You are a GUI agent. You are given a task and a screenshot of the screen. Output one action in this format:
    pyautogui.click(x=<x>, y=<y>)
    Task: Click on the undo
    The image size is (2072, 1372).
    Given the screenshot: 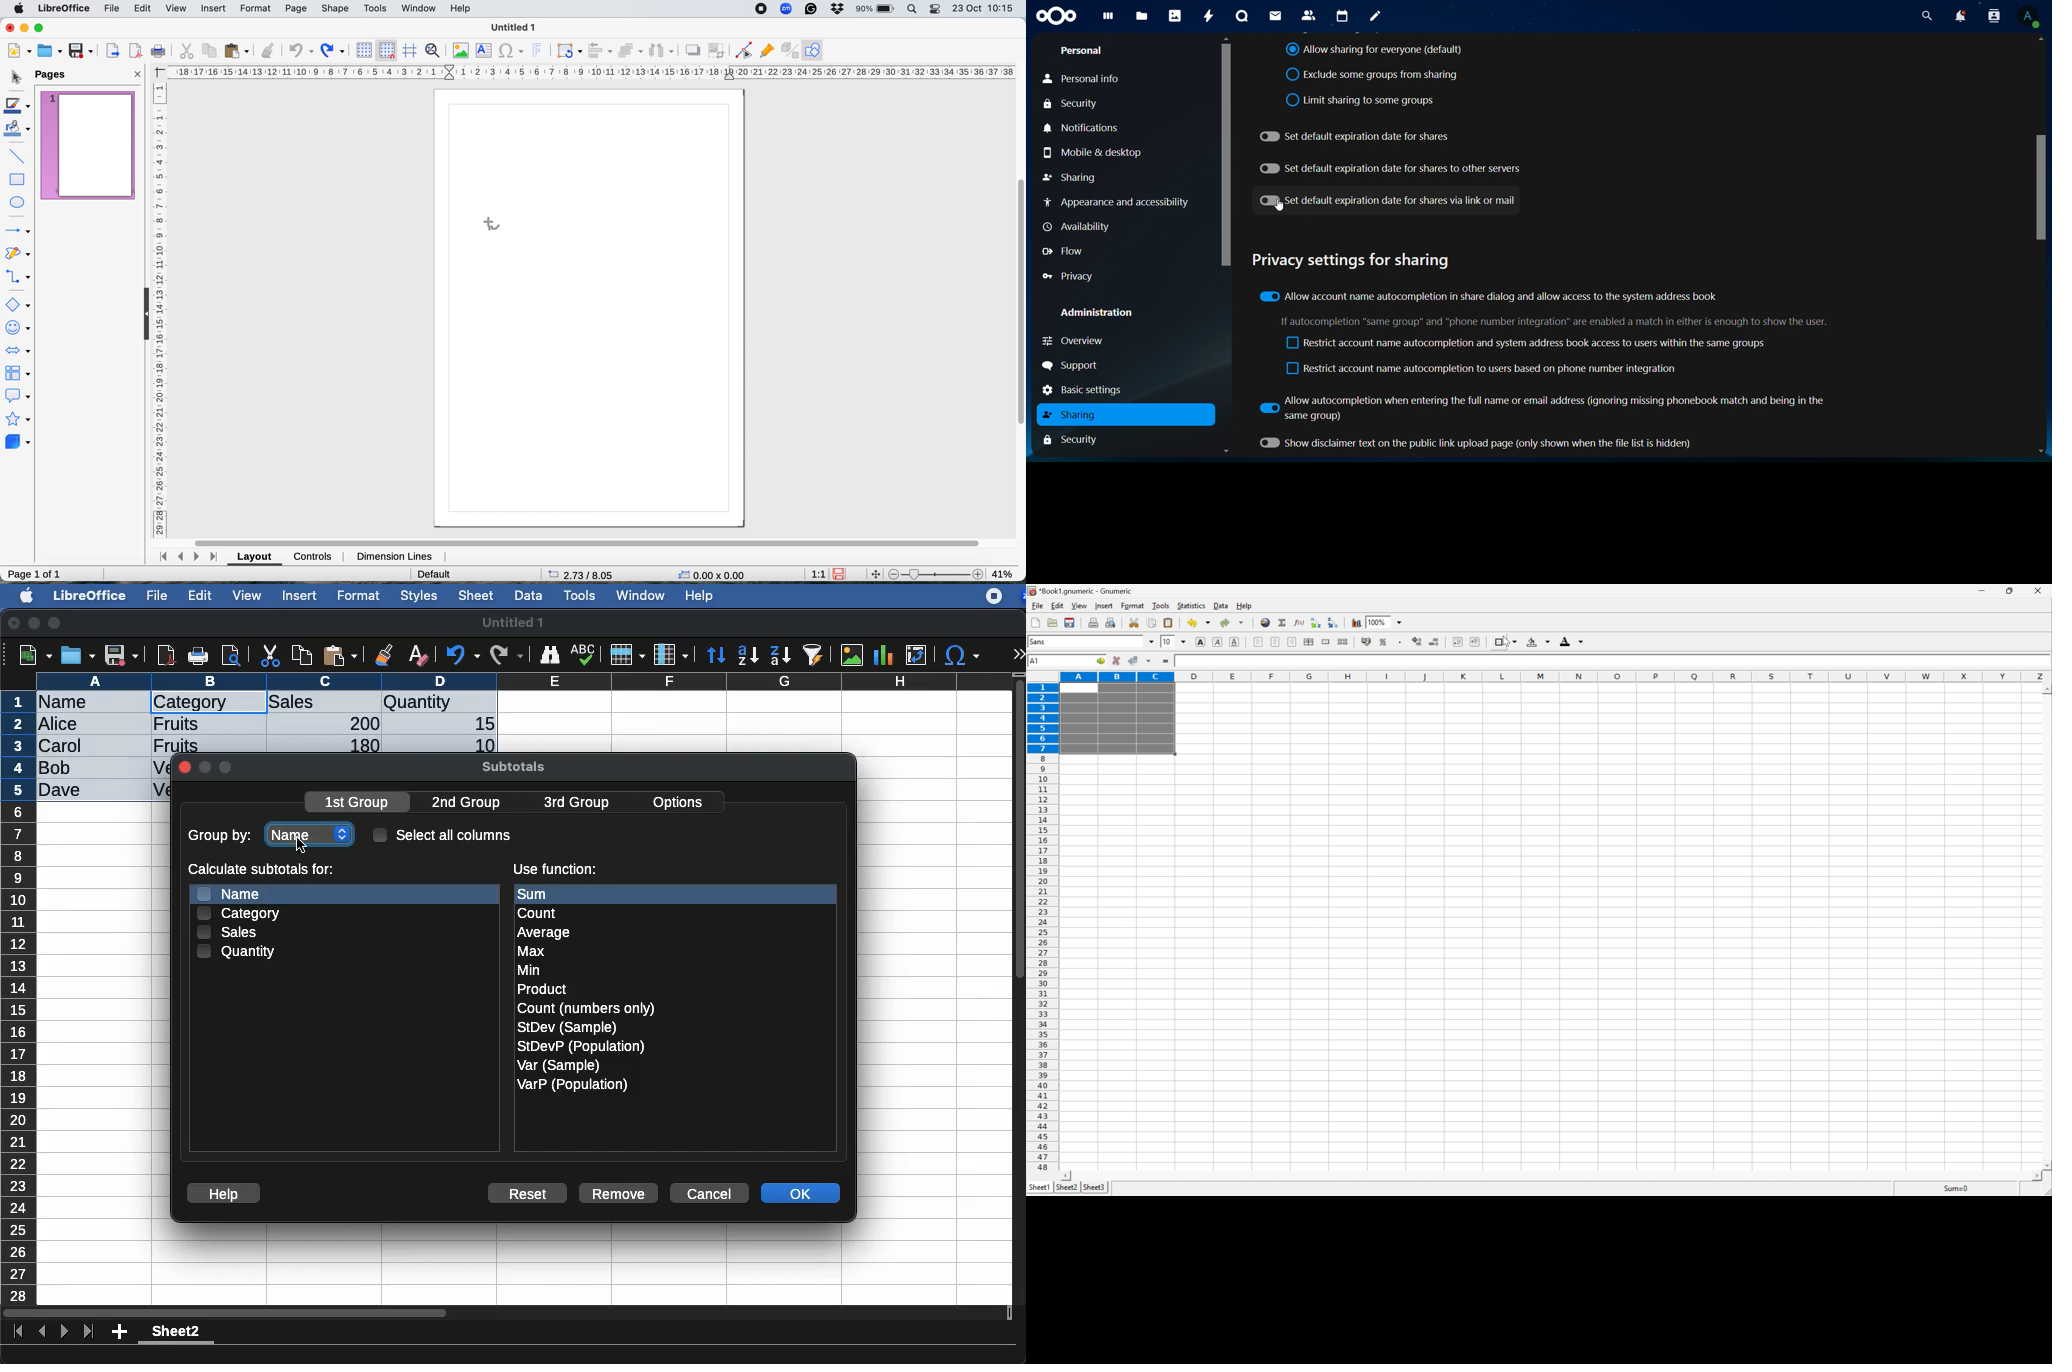 What is the action you would take?
    pyautogui.click(x=463, y=655)
    